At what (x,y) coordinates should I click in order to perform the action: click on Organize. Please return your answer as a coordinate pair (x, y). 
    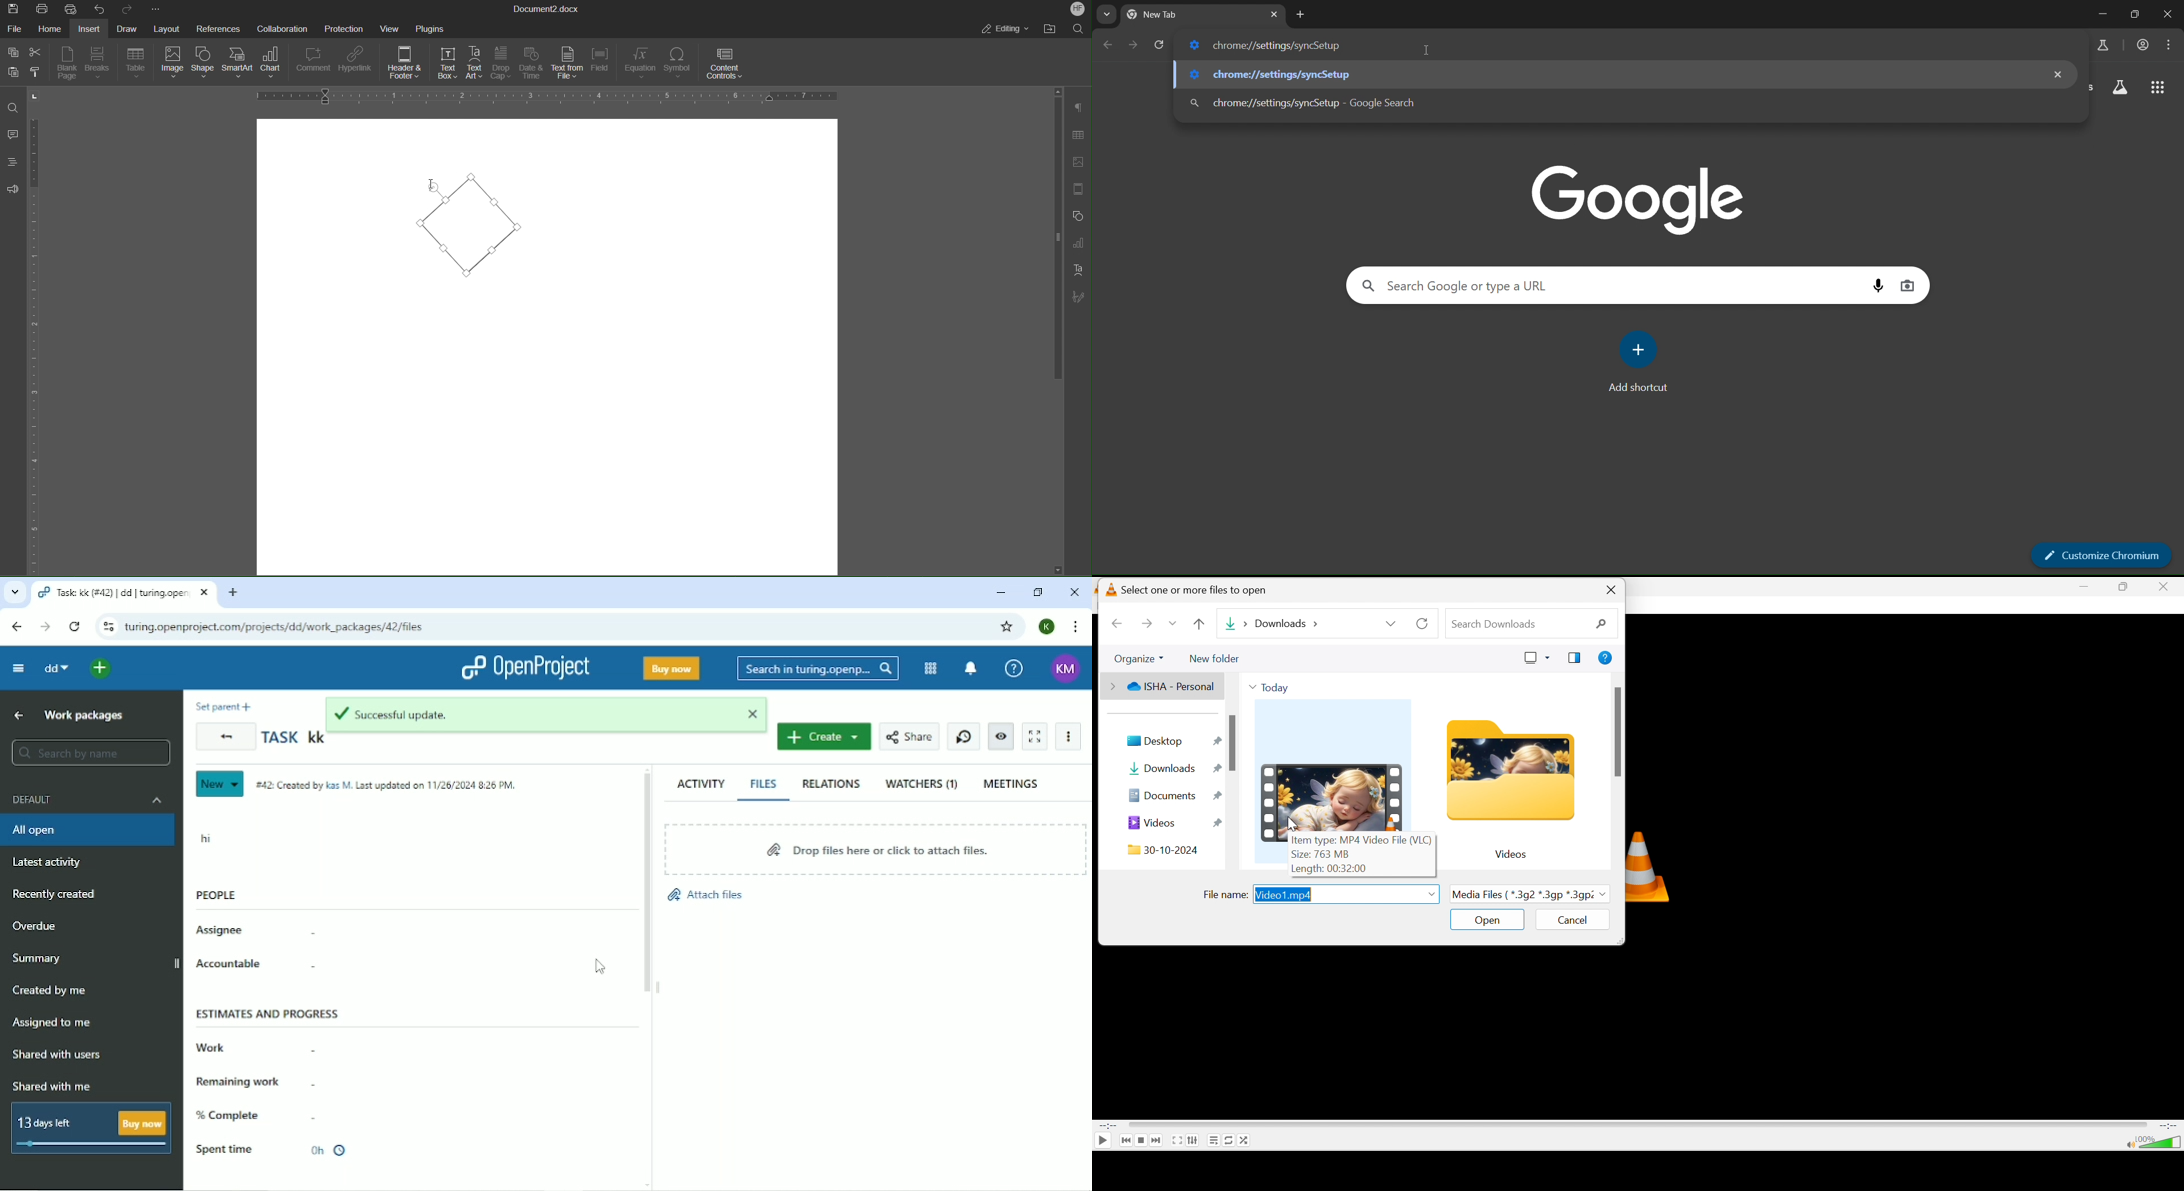
    Looking at the image, I should click on (1141, 659).